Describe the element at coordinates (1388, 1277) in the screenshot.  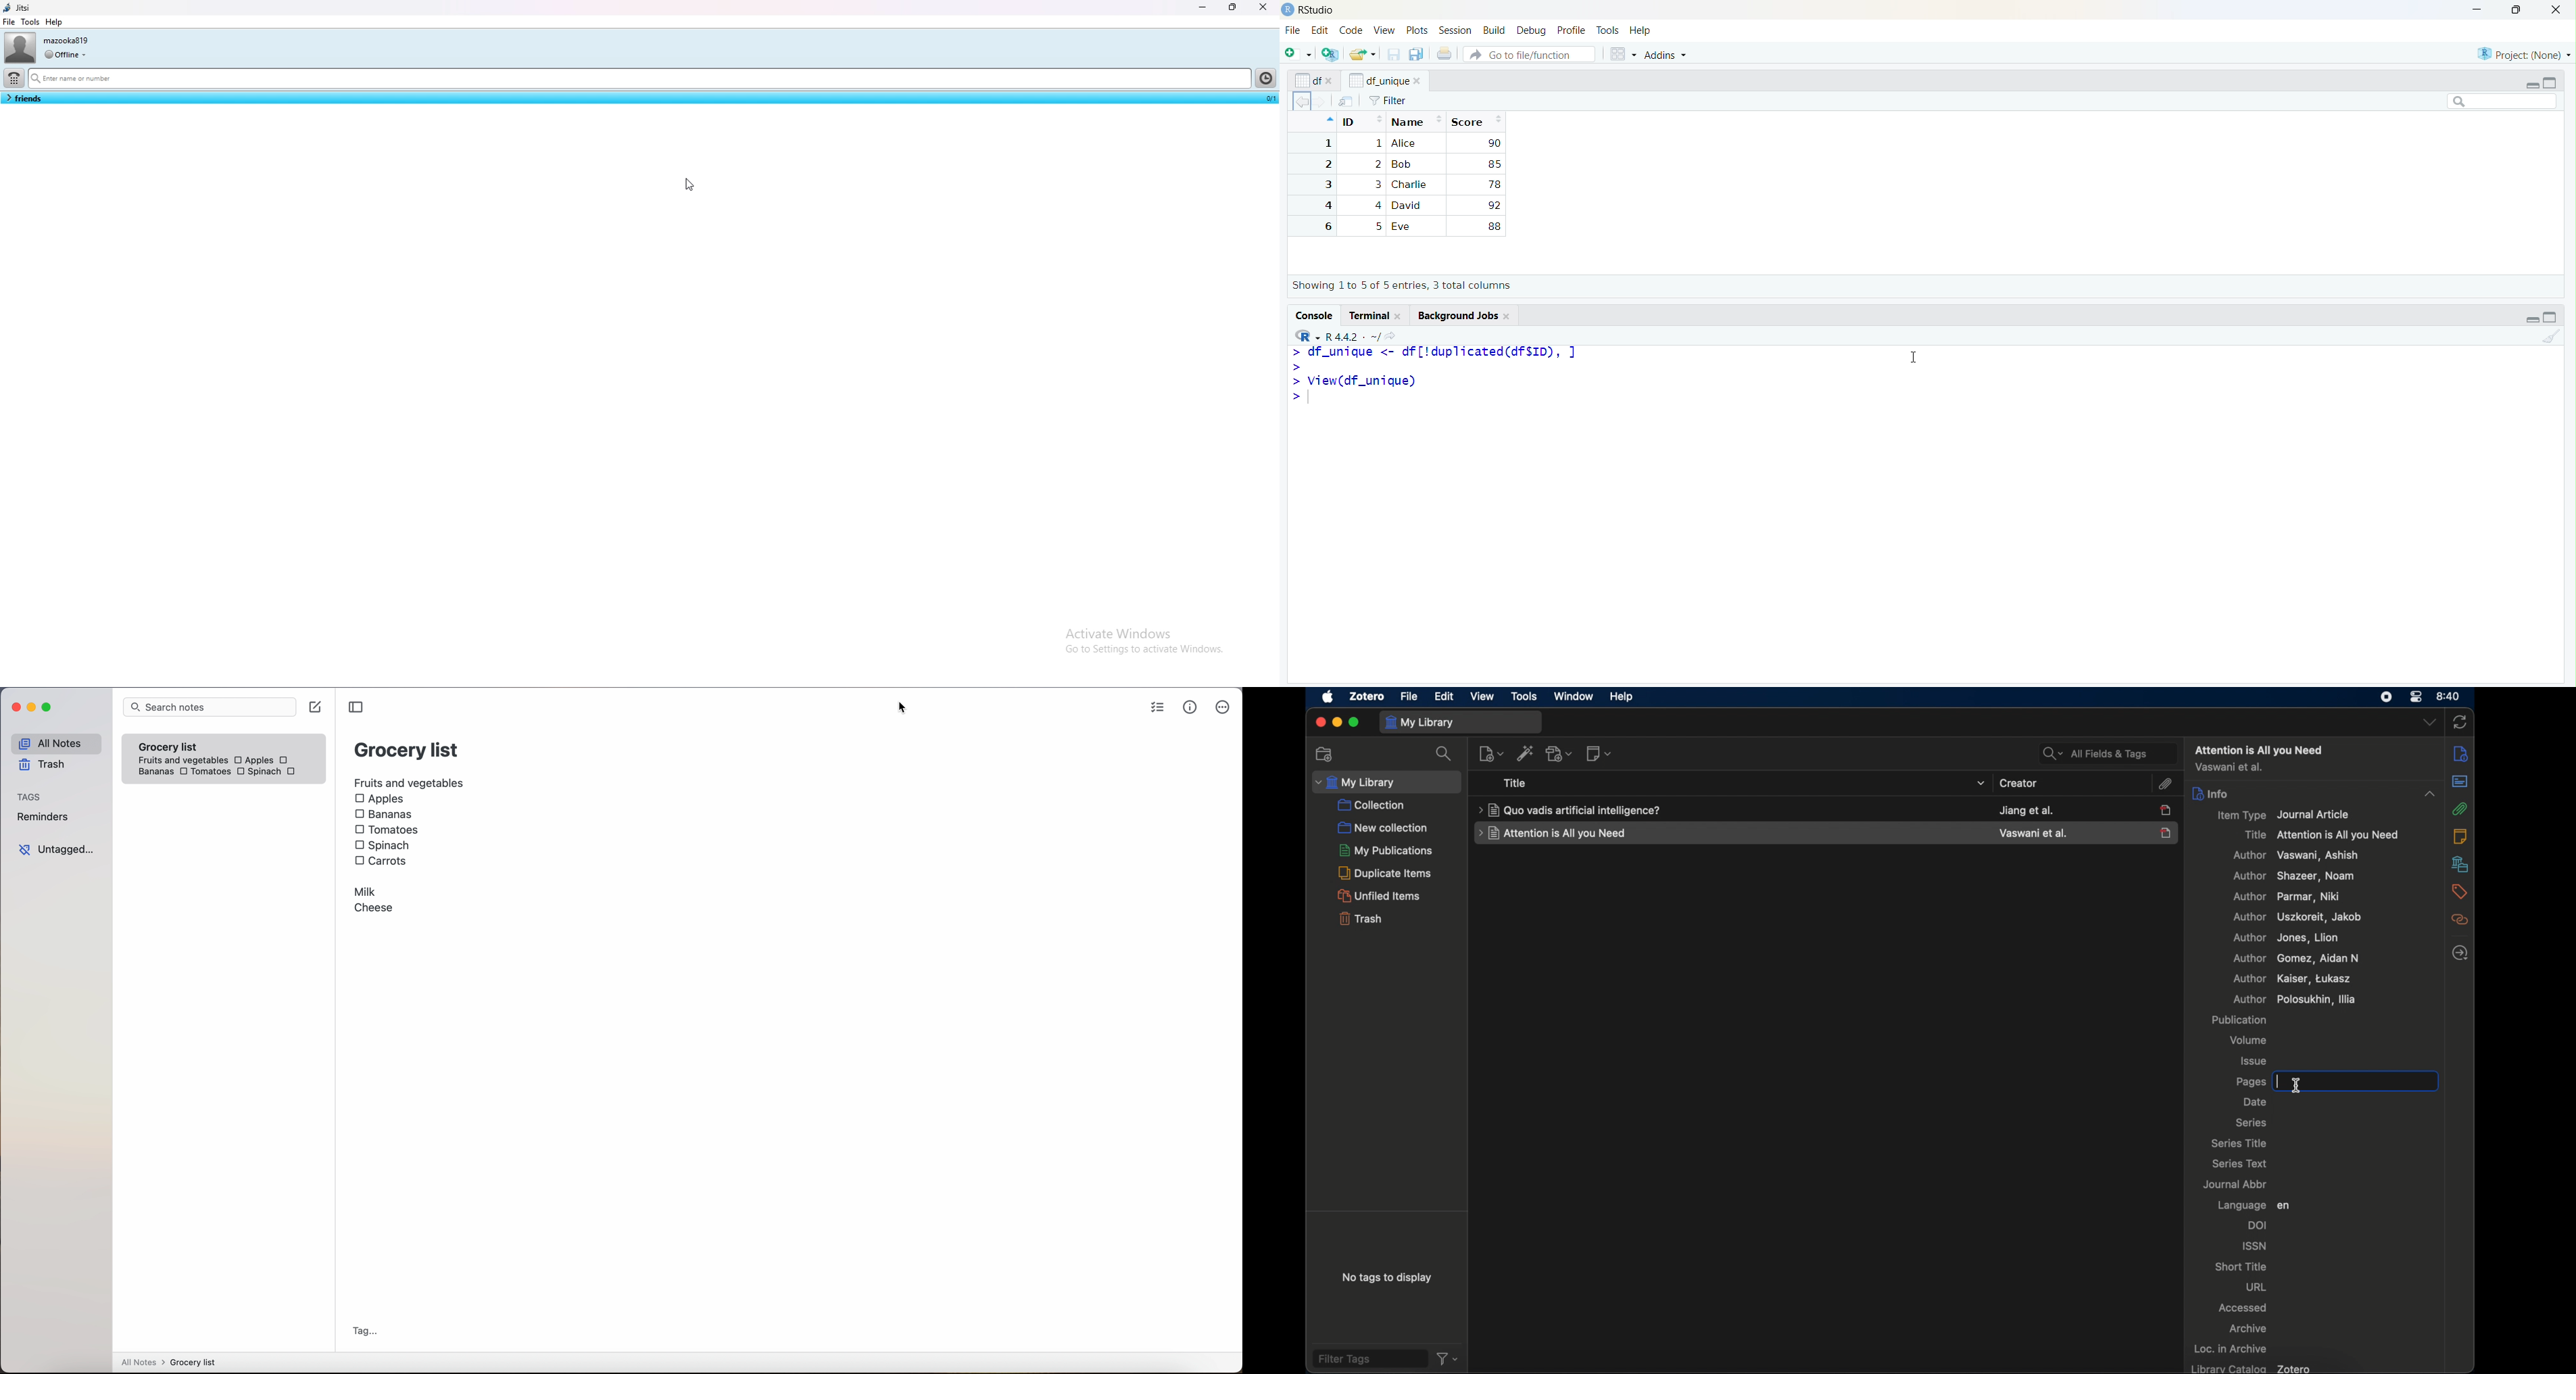
I see `no tags to display` at that location.